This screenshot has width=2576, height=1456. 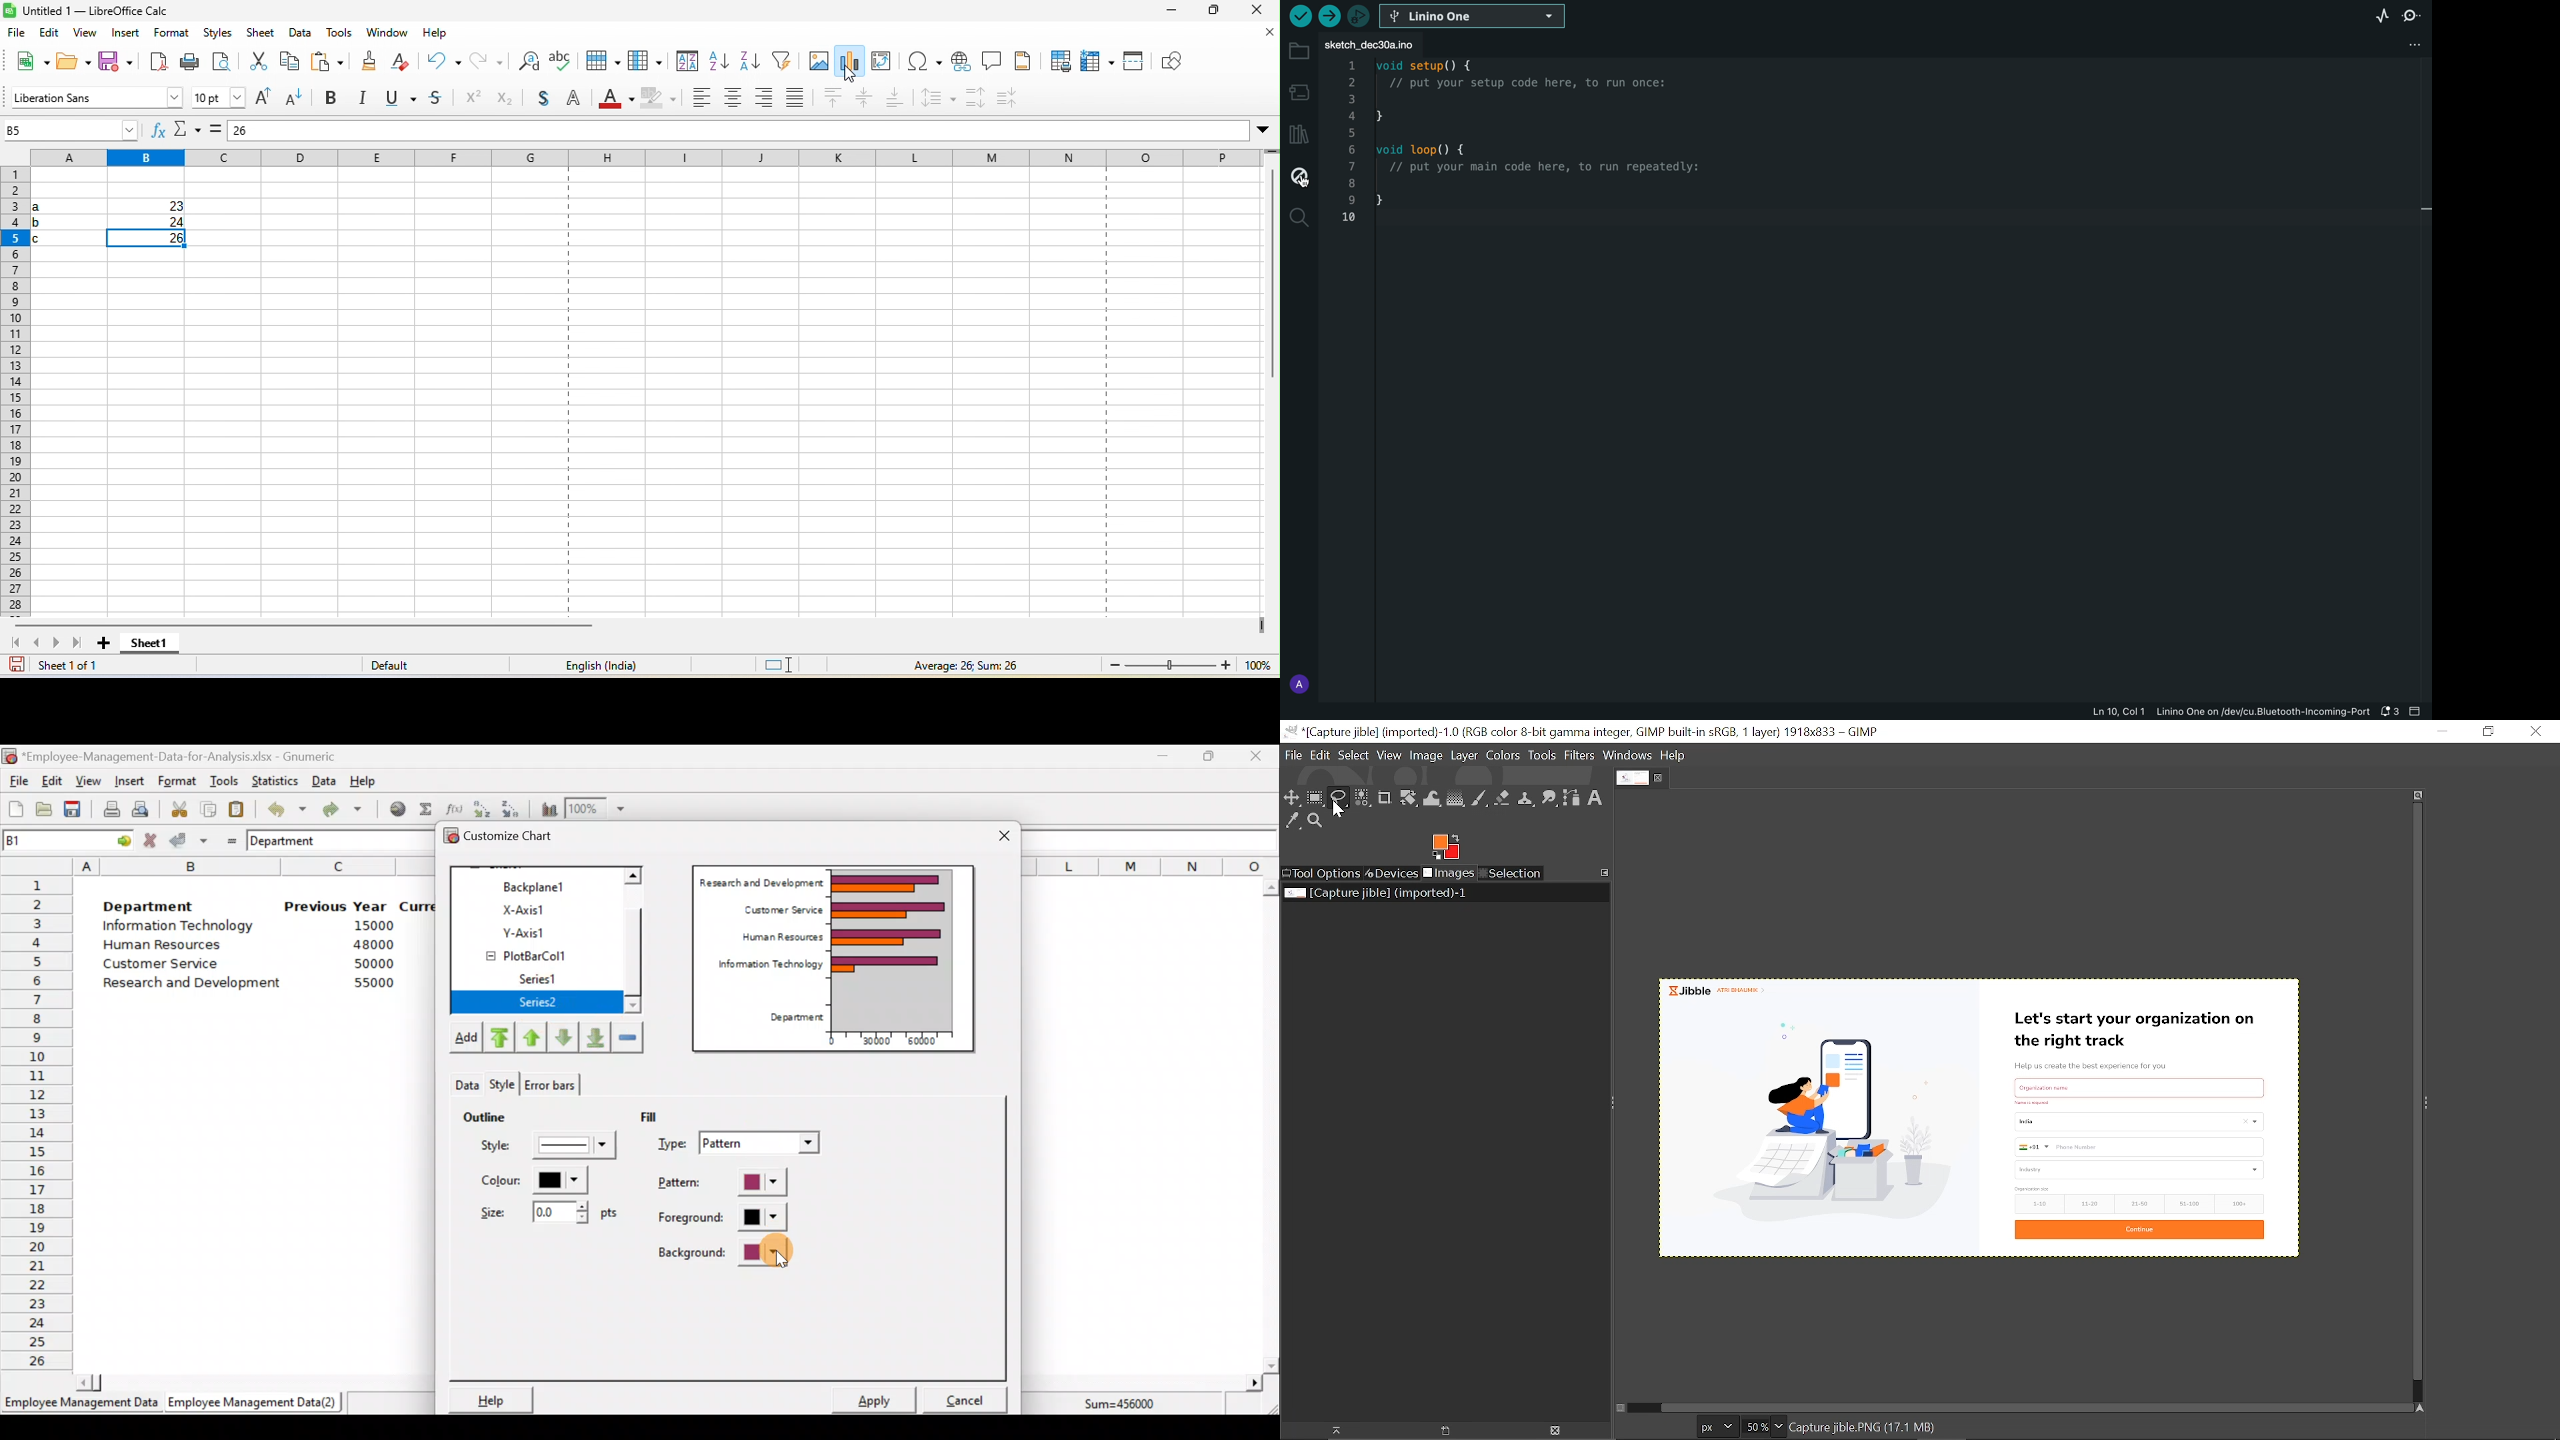 What do you see at coordinates (601, 60) in the screenshot?
I see `row` at bounding box center [601, 60].